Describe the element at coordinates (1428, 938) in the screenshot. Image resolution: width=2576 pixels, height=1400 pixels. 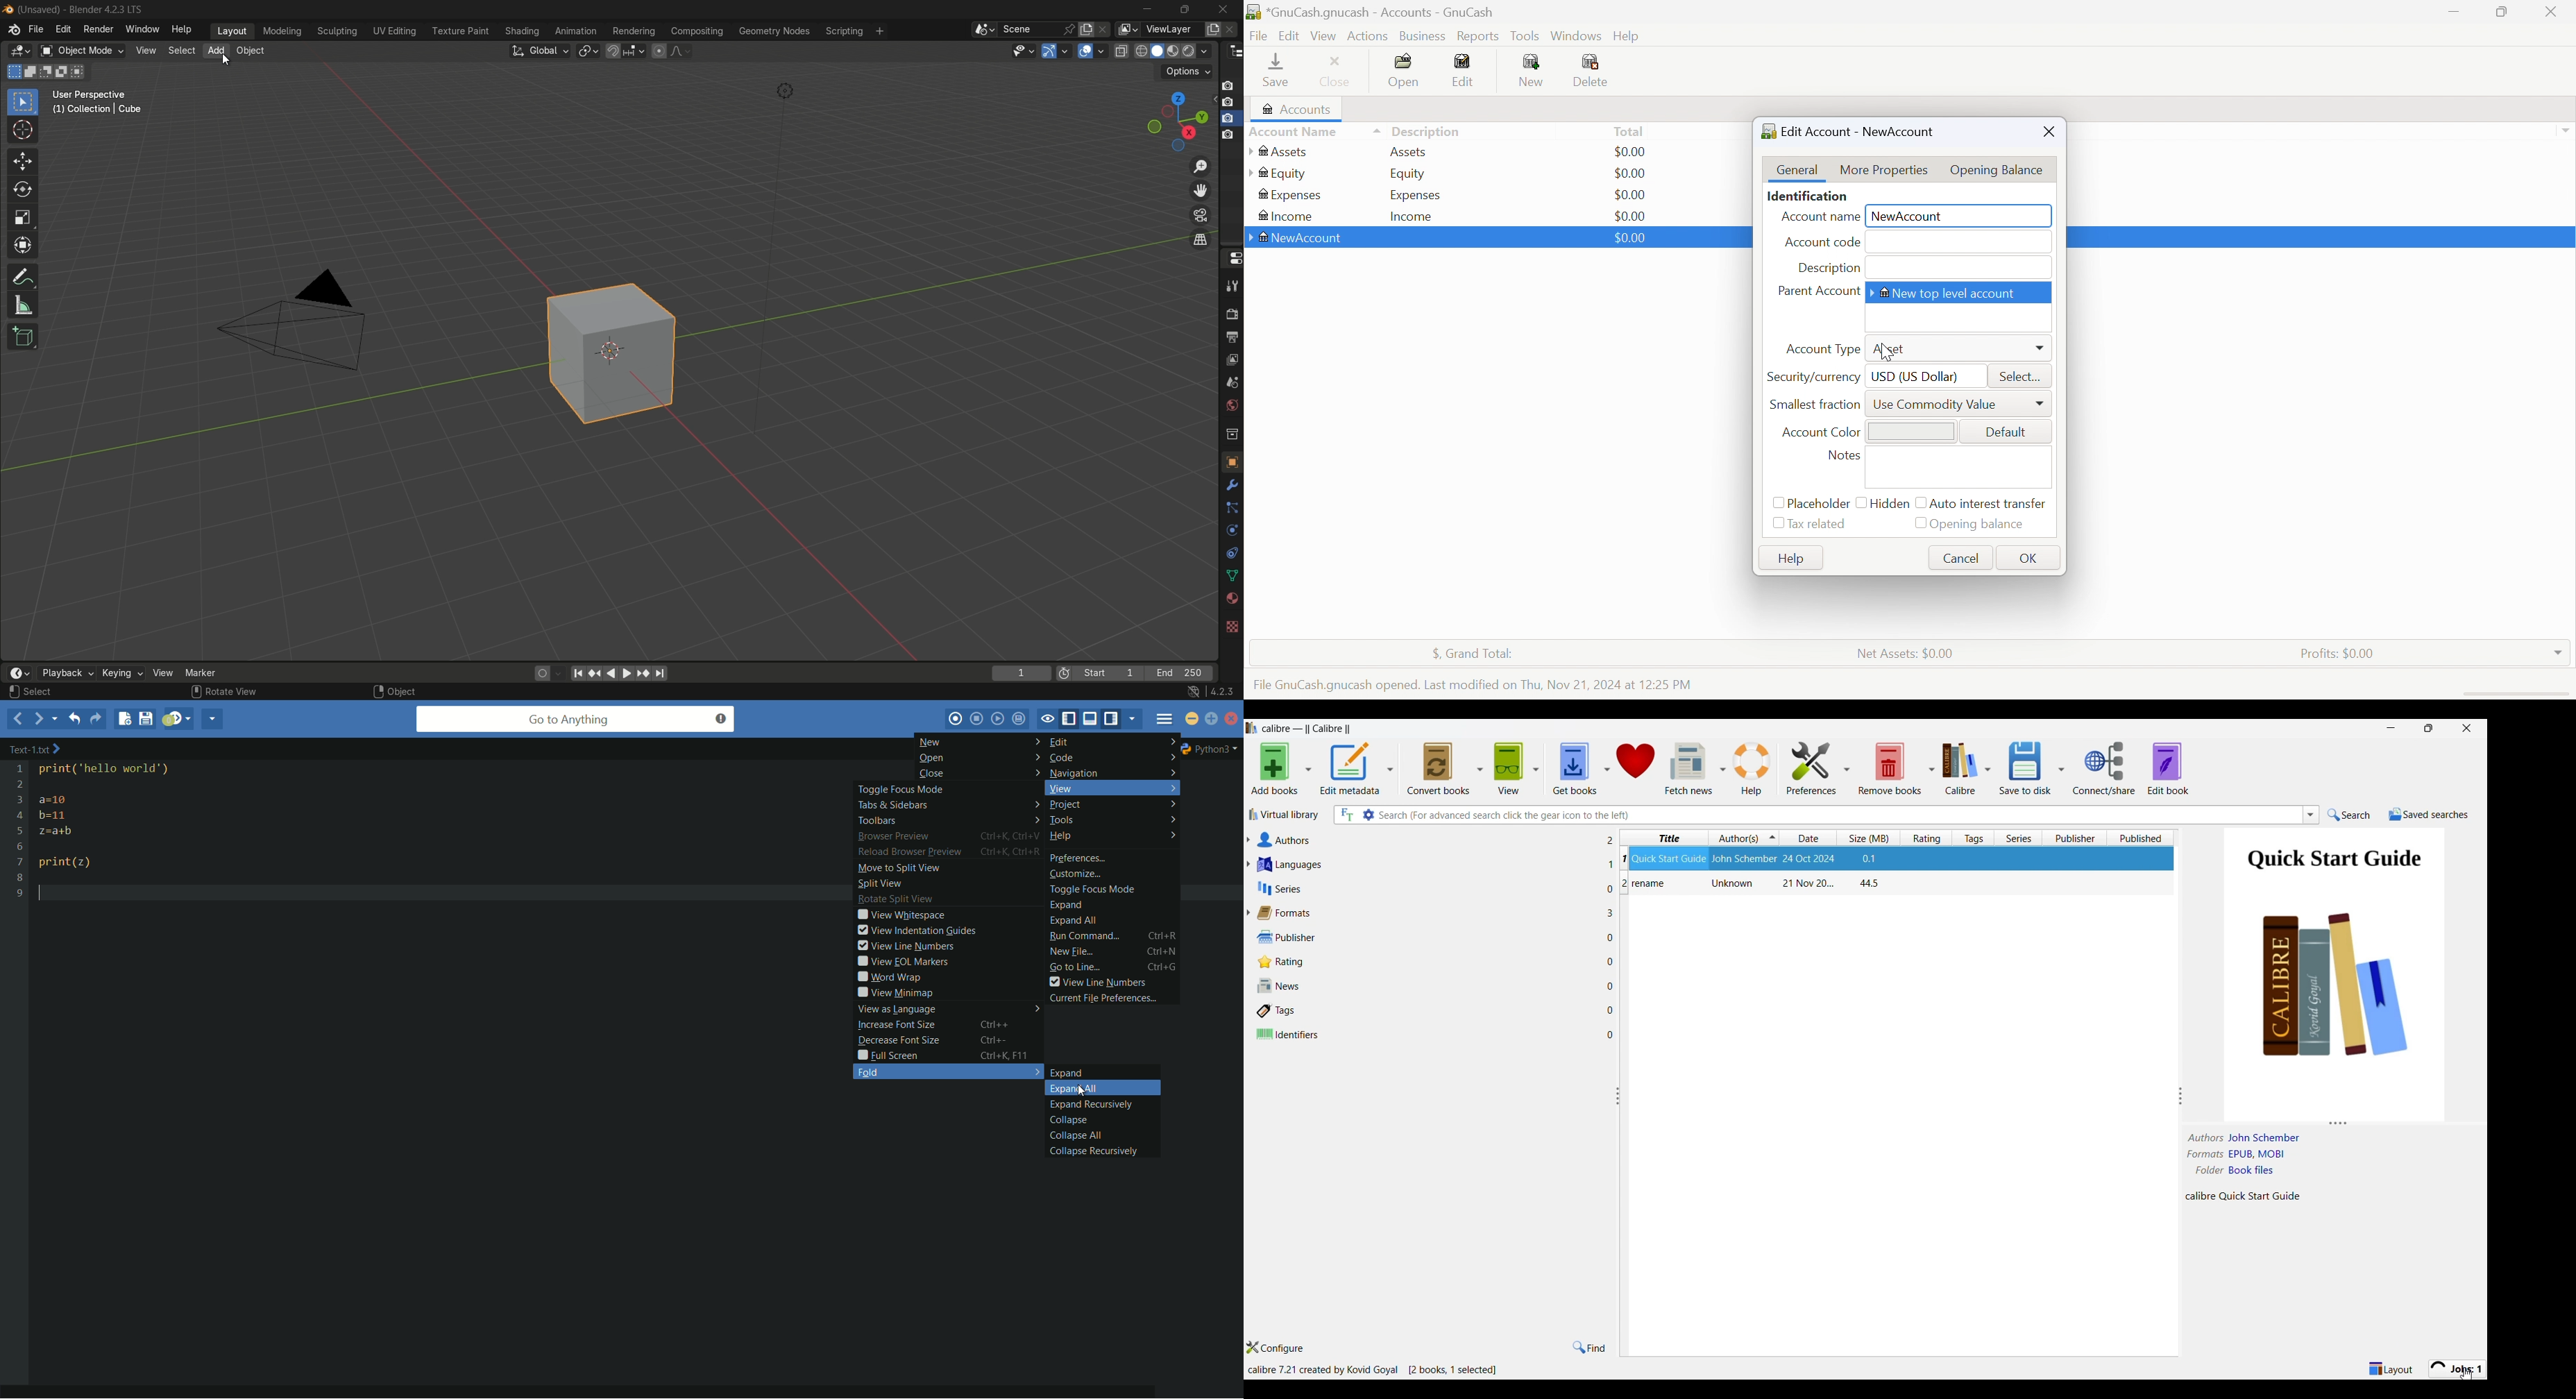
I see `Publisher` at that location.